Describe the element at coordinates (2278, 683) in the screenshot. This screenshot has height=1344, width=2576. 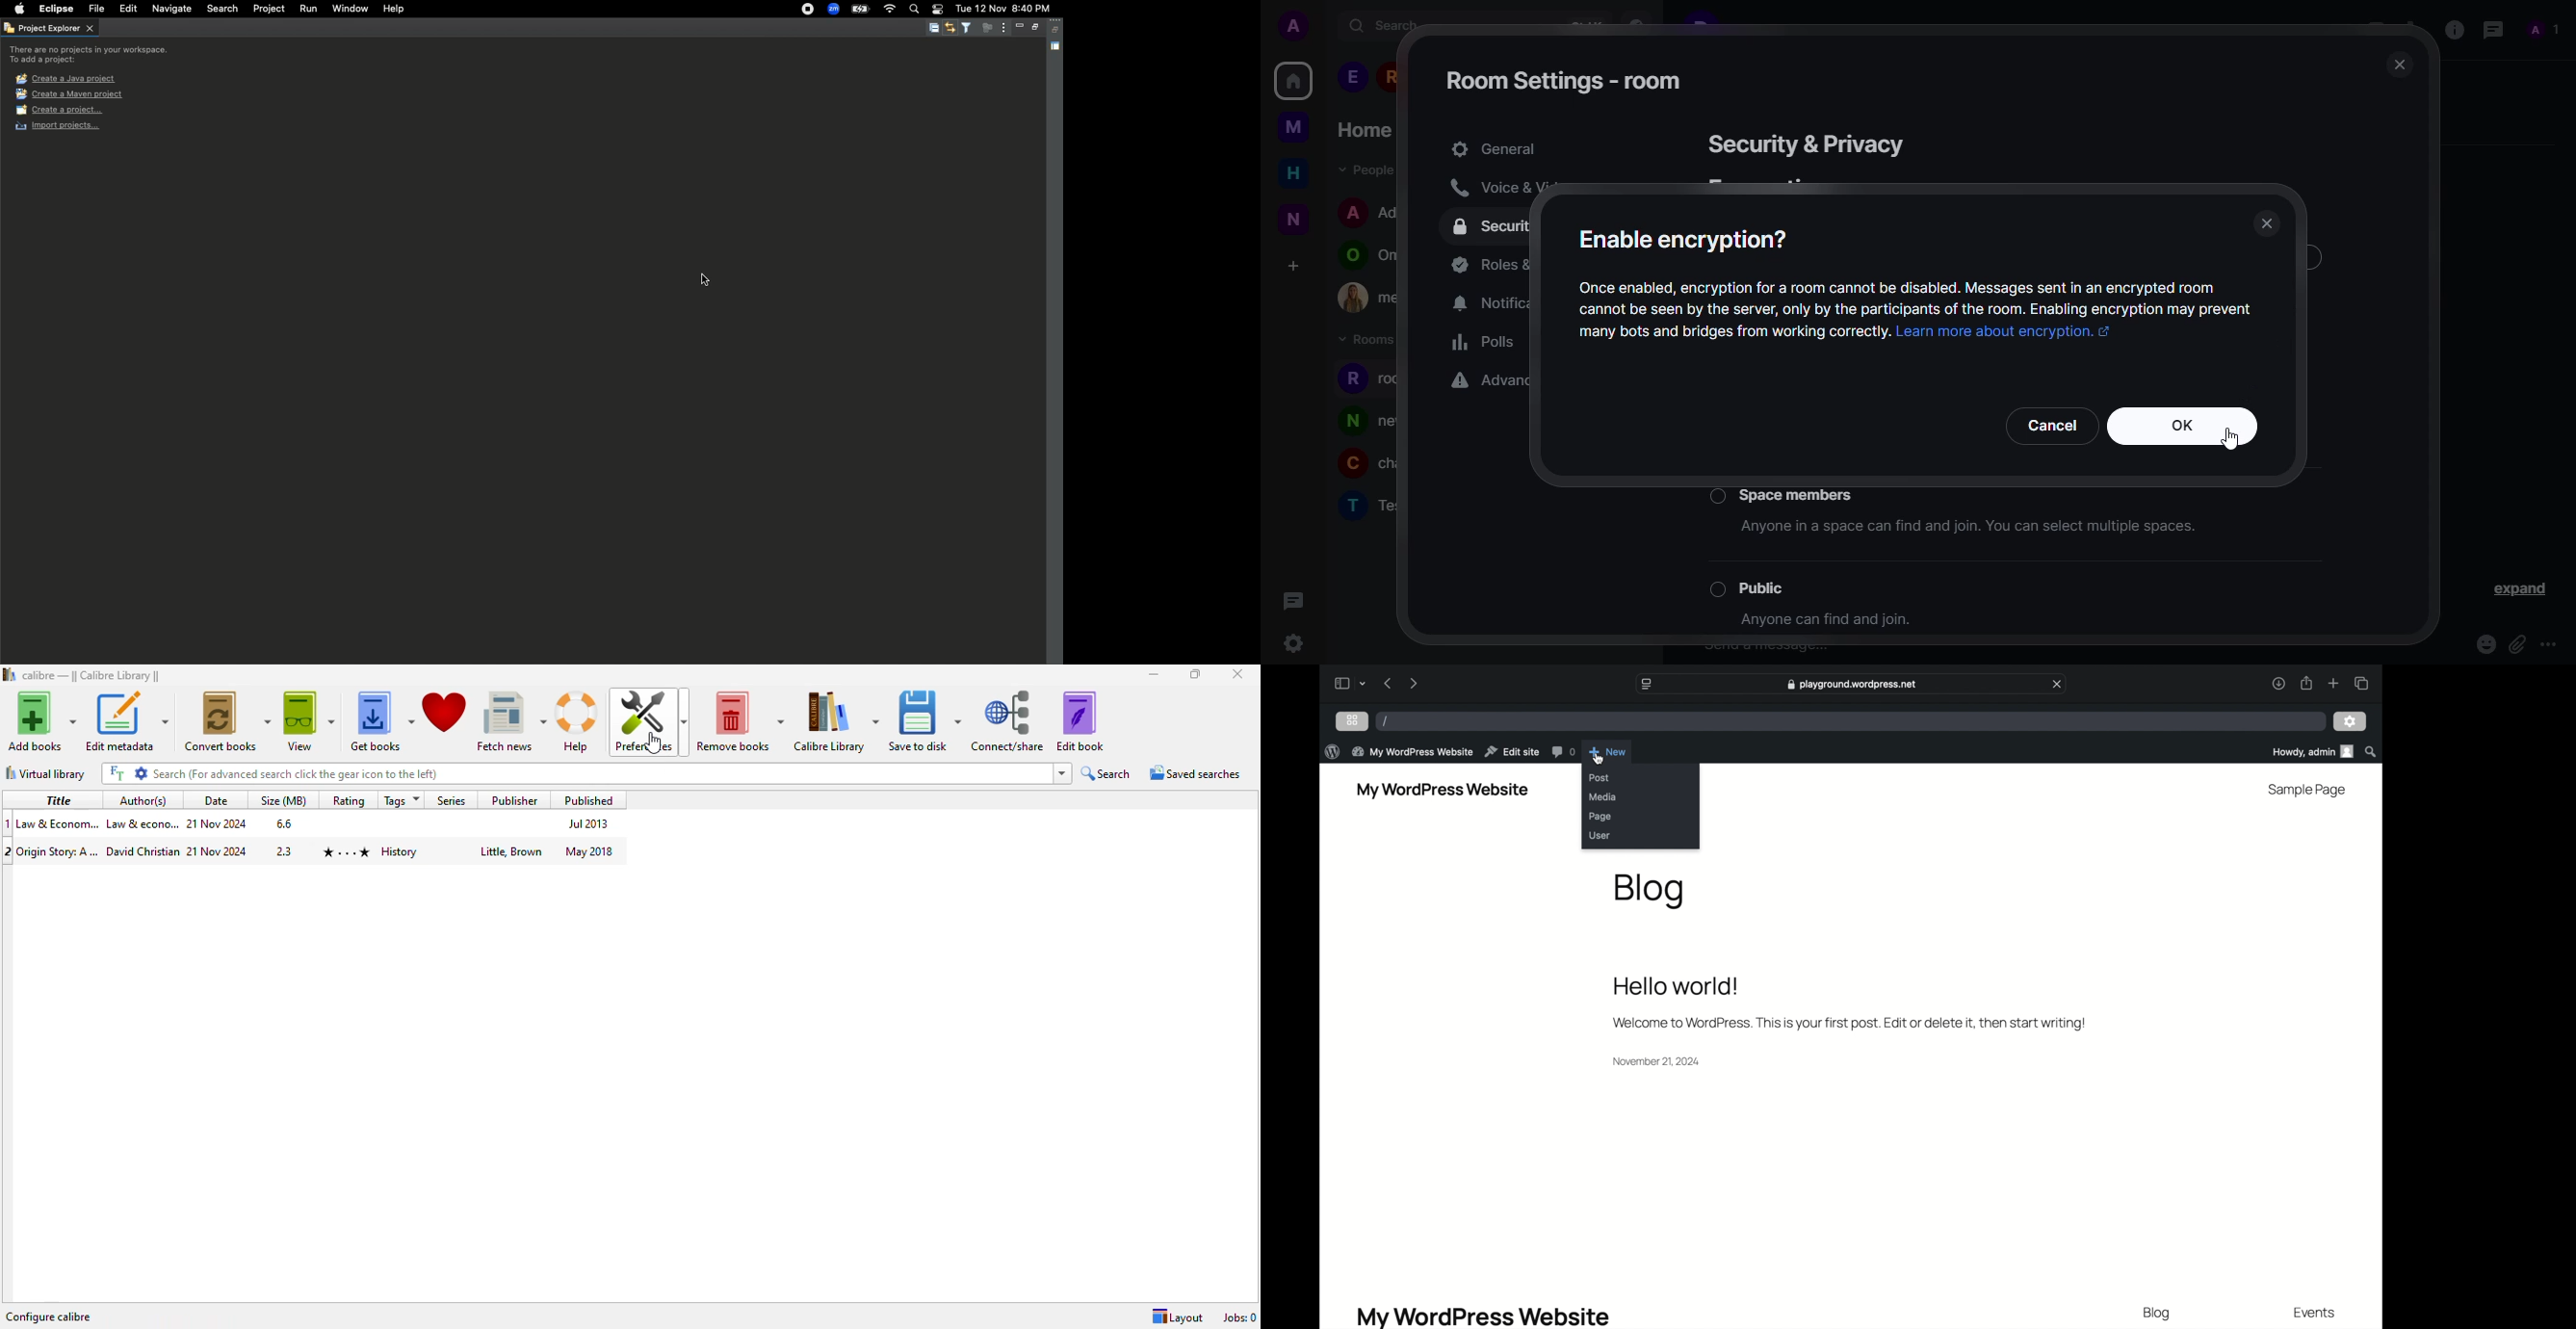
I see `downloads` at that location.